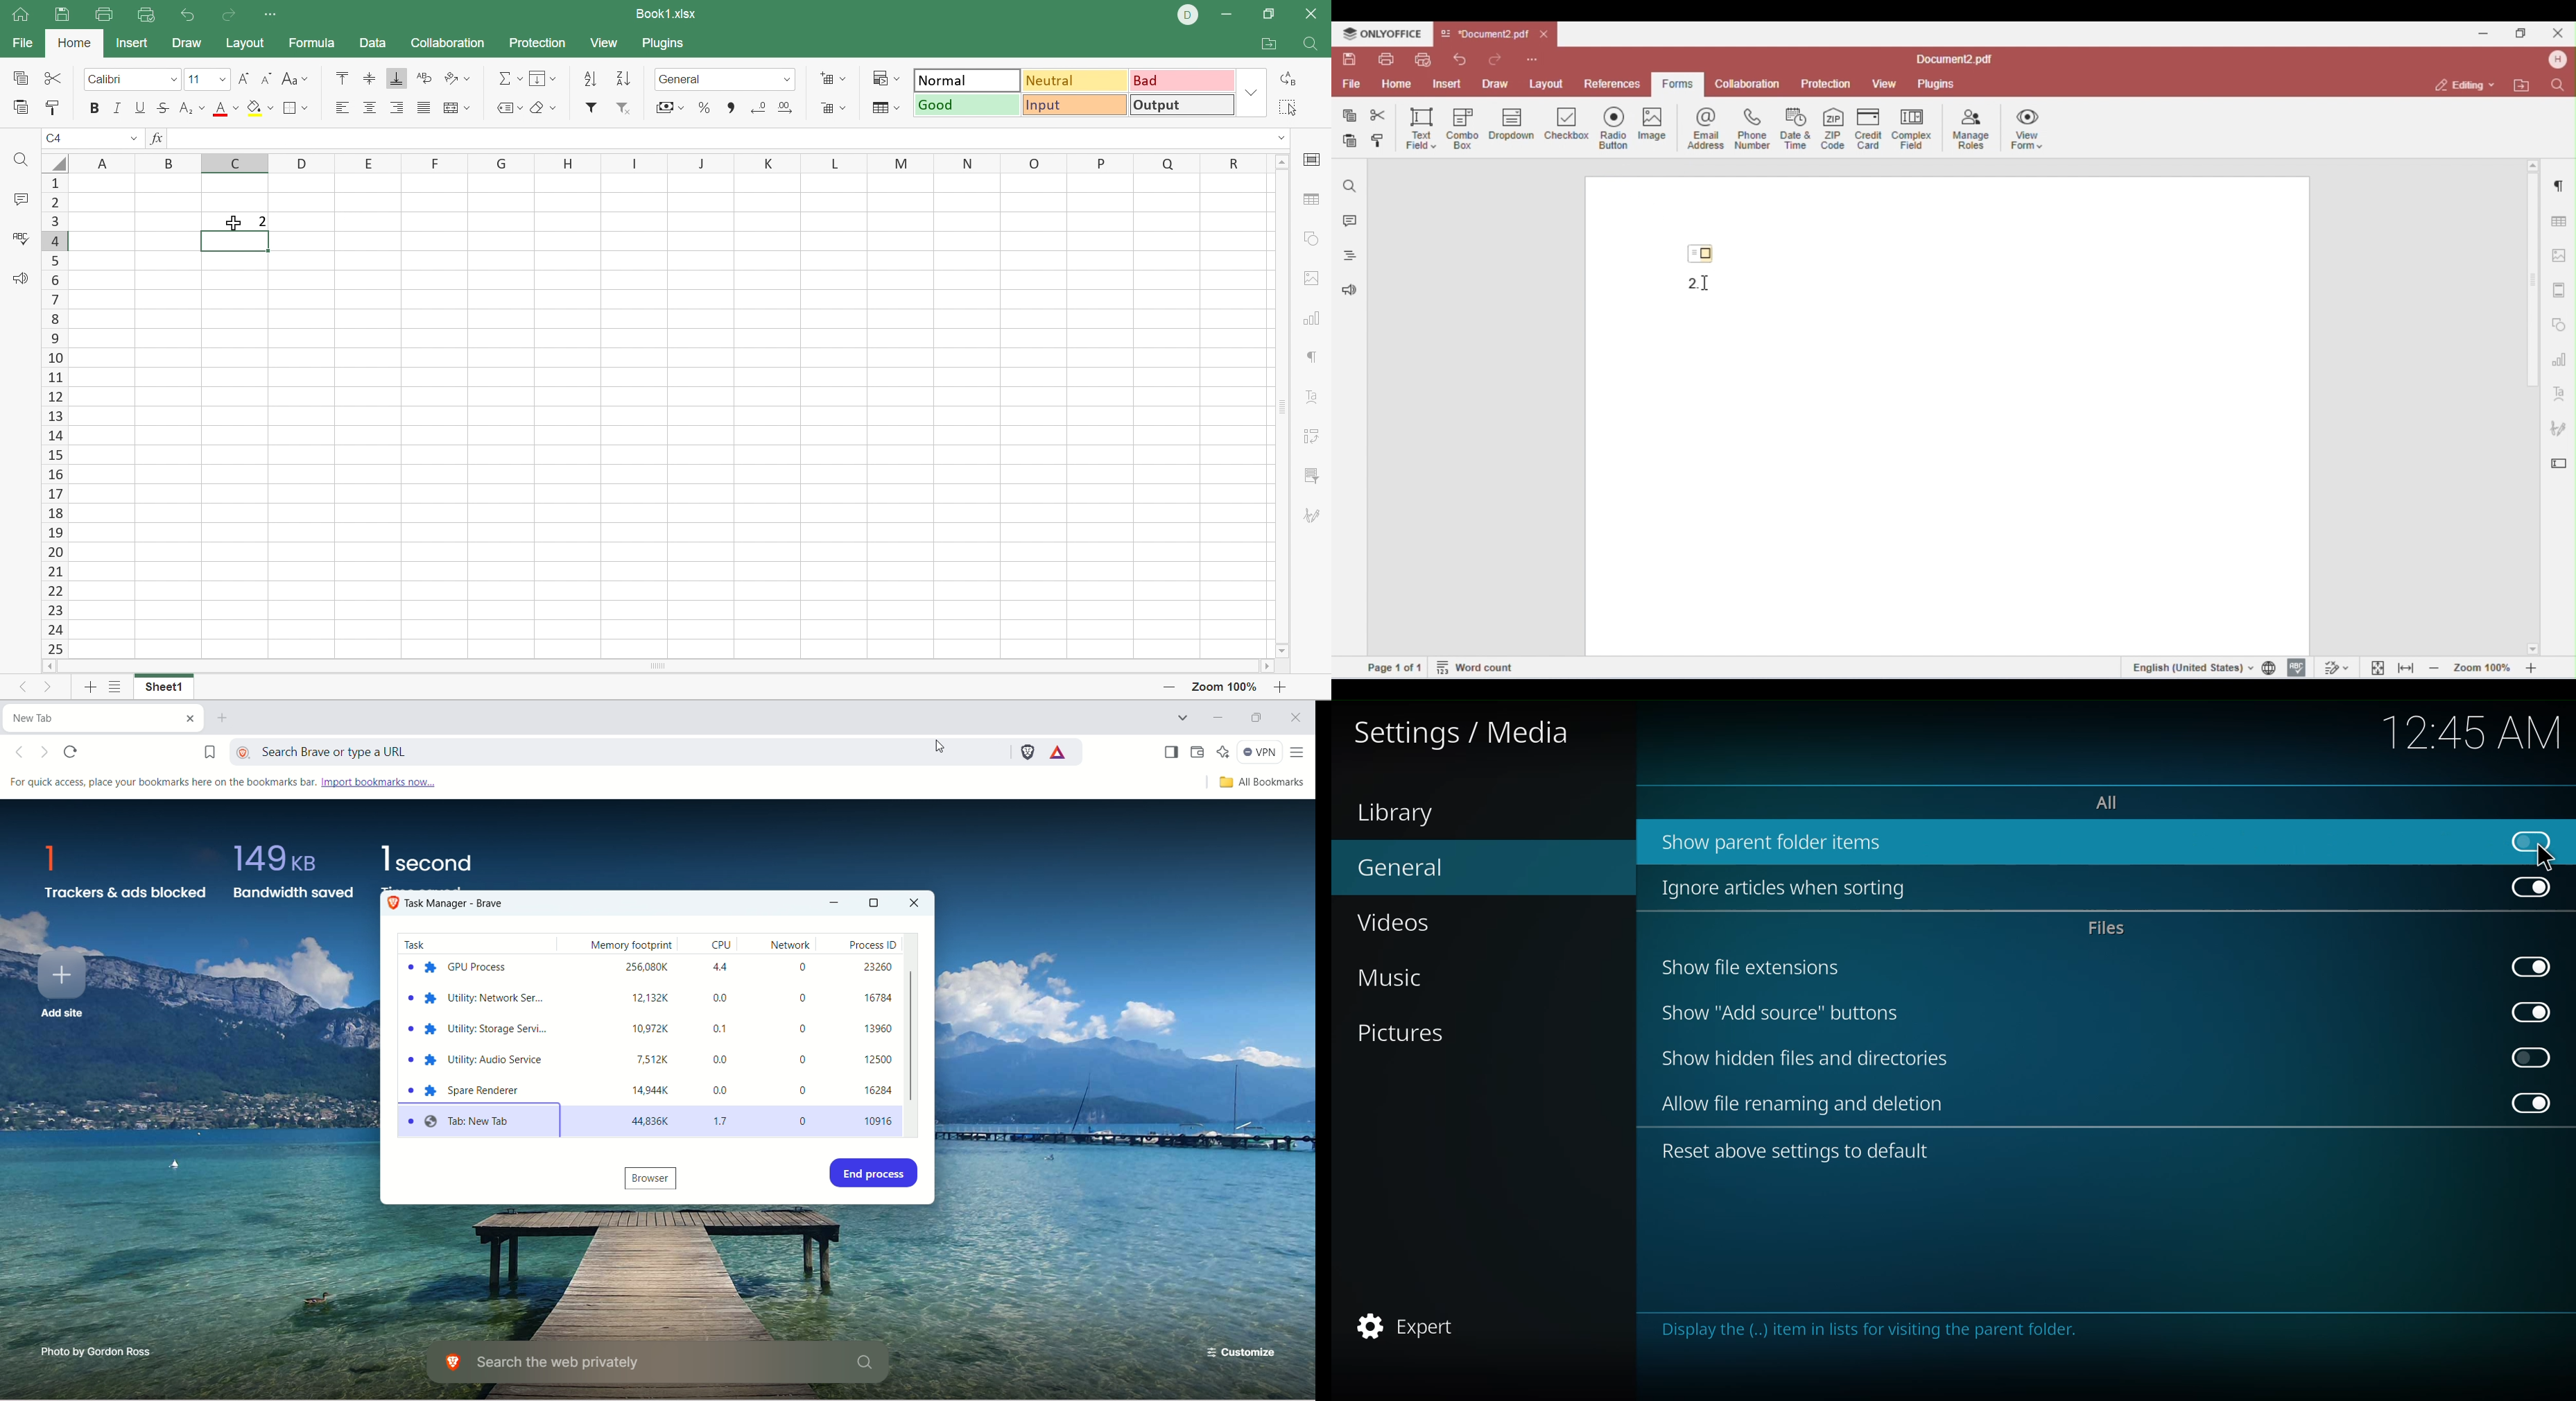 Image resolution: width=2576 pixels, height=1428 pixels. What do you see at coordinates (1462, 732) in the screenshot?
I see `settings media` at bounding box center [1462, 732].